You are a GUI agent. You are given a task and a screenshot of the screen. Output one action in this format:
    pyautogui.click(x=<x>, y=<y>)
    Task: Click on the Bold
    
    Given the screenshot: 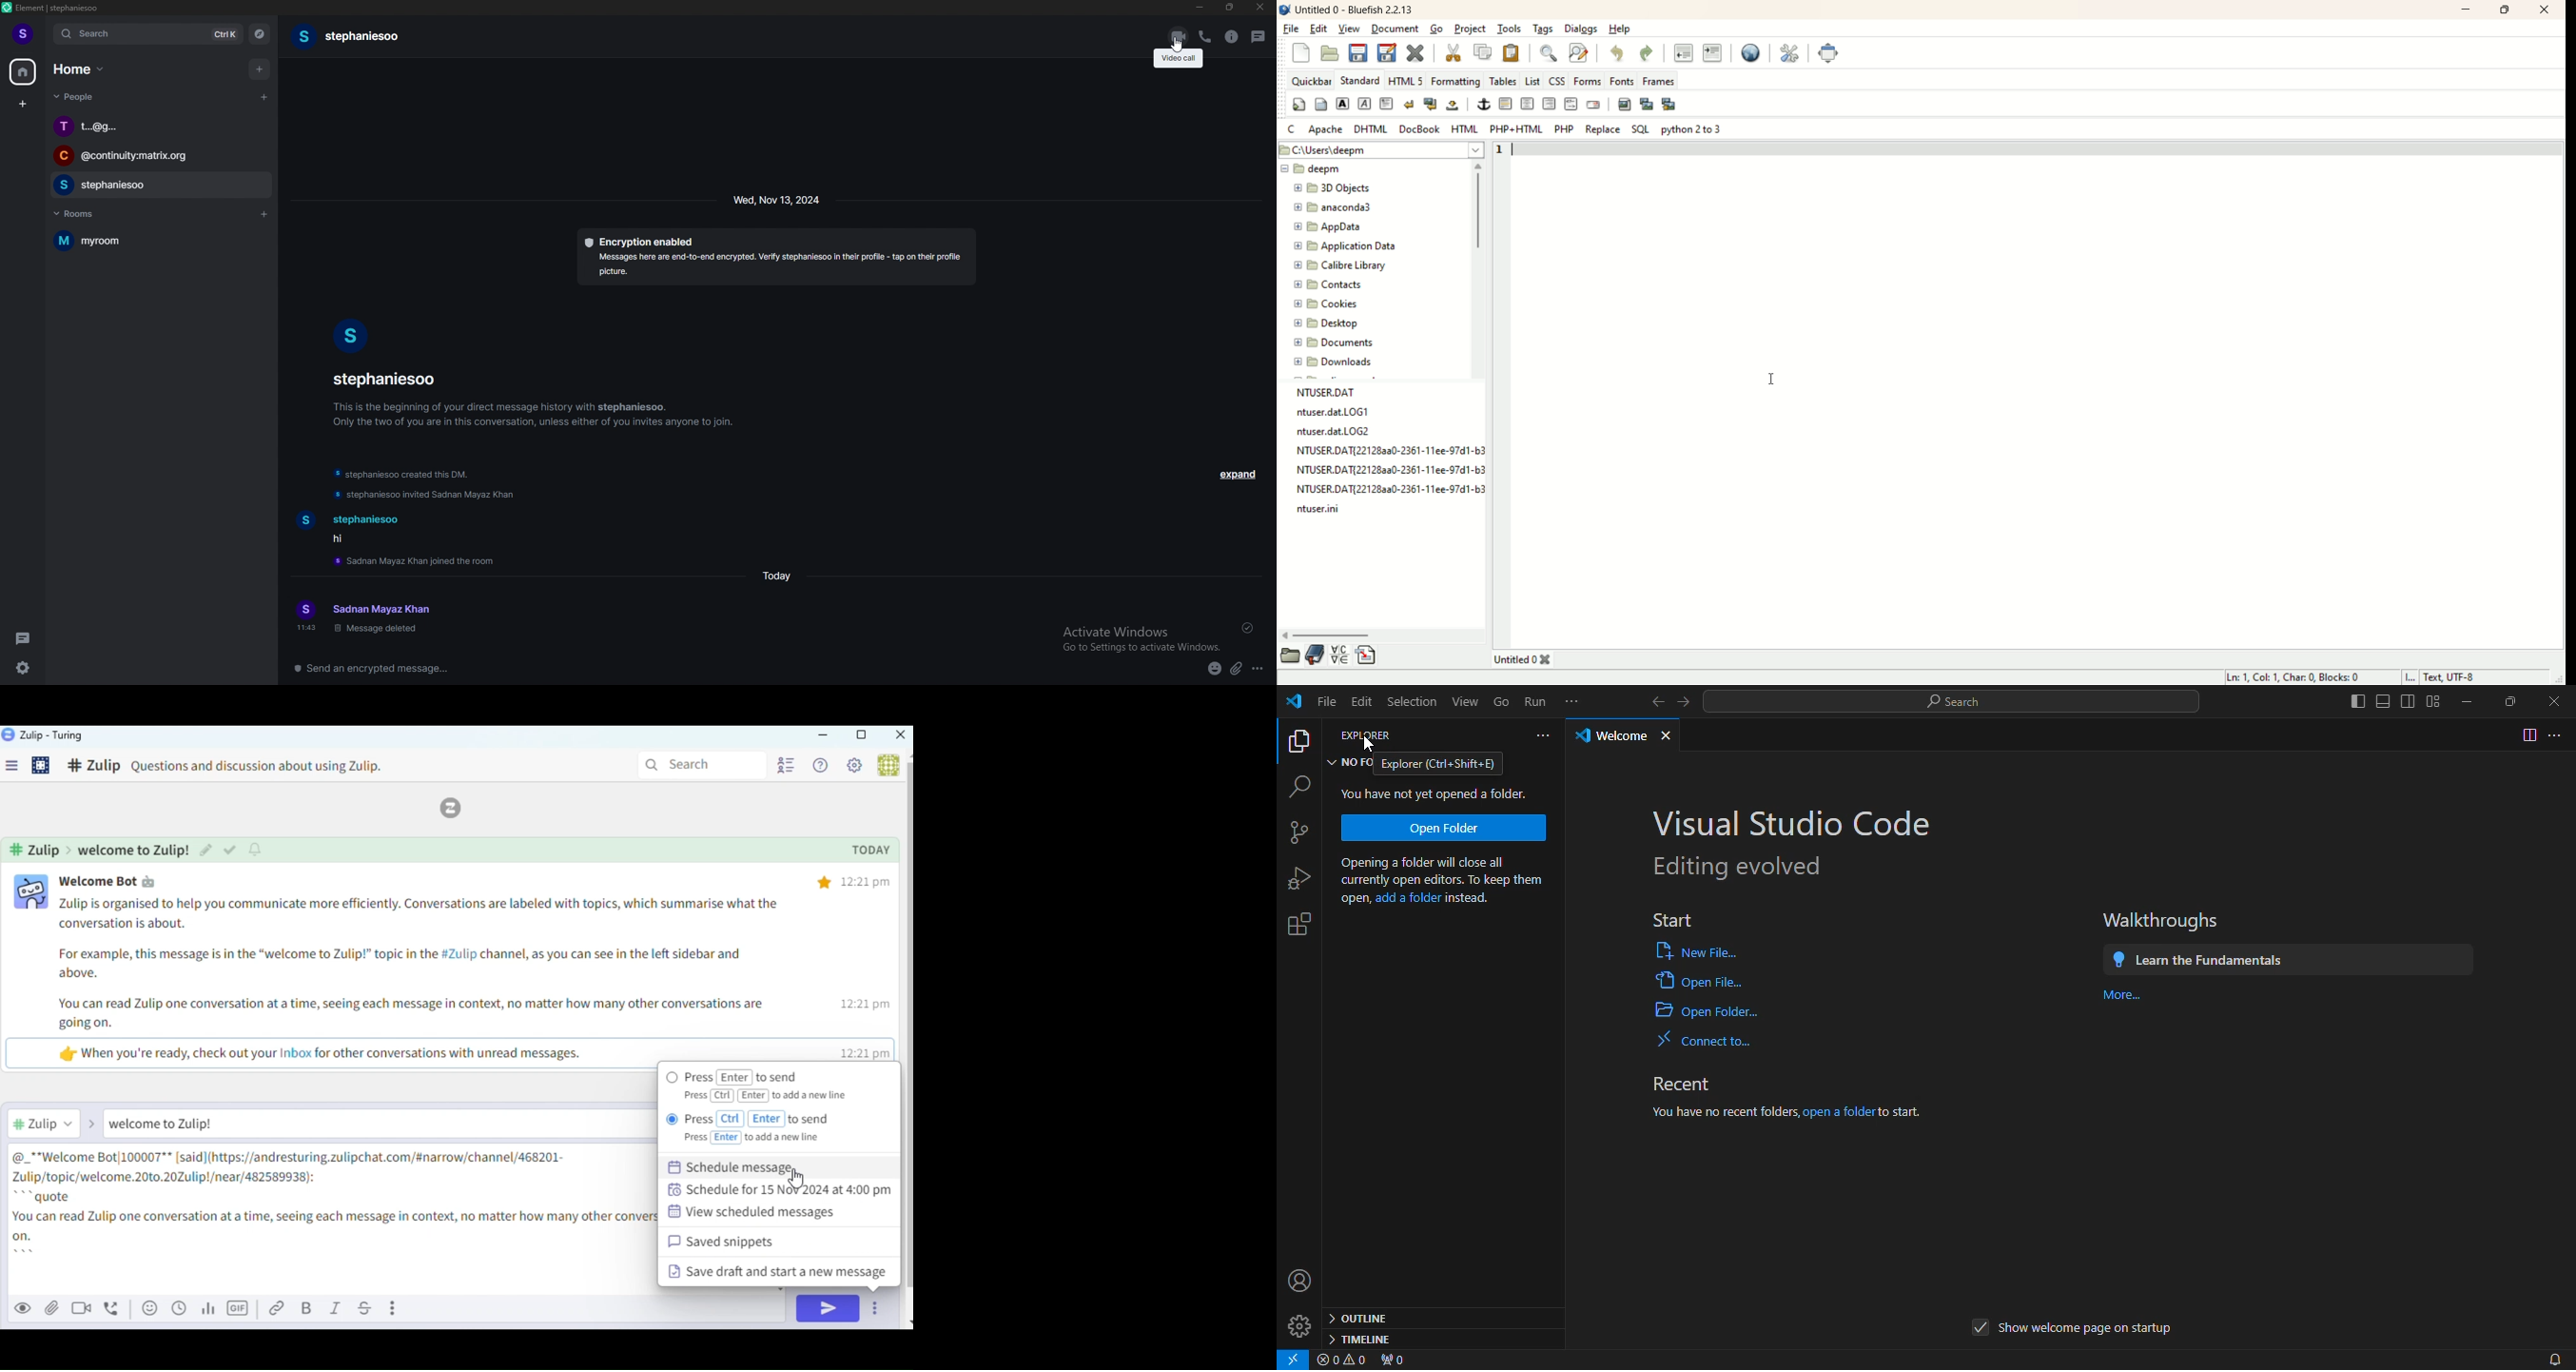 What is the action you would take?
    pyautogui.click(x=308, y=1309)
    